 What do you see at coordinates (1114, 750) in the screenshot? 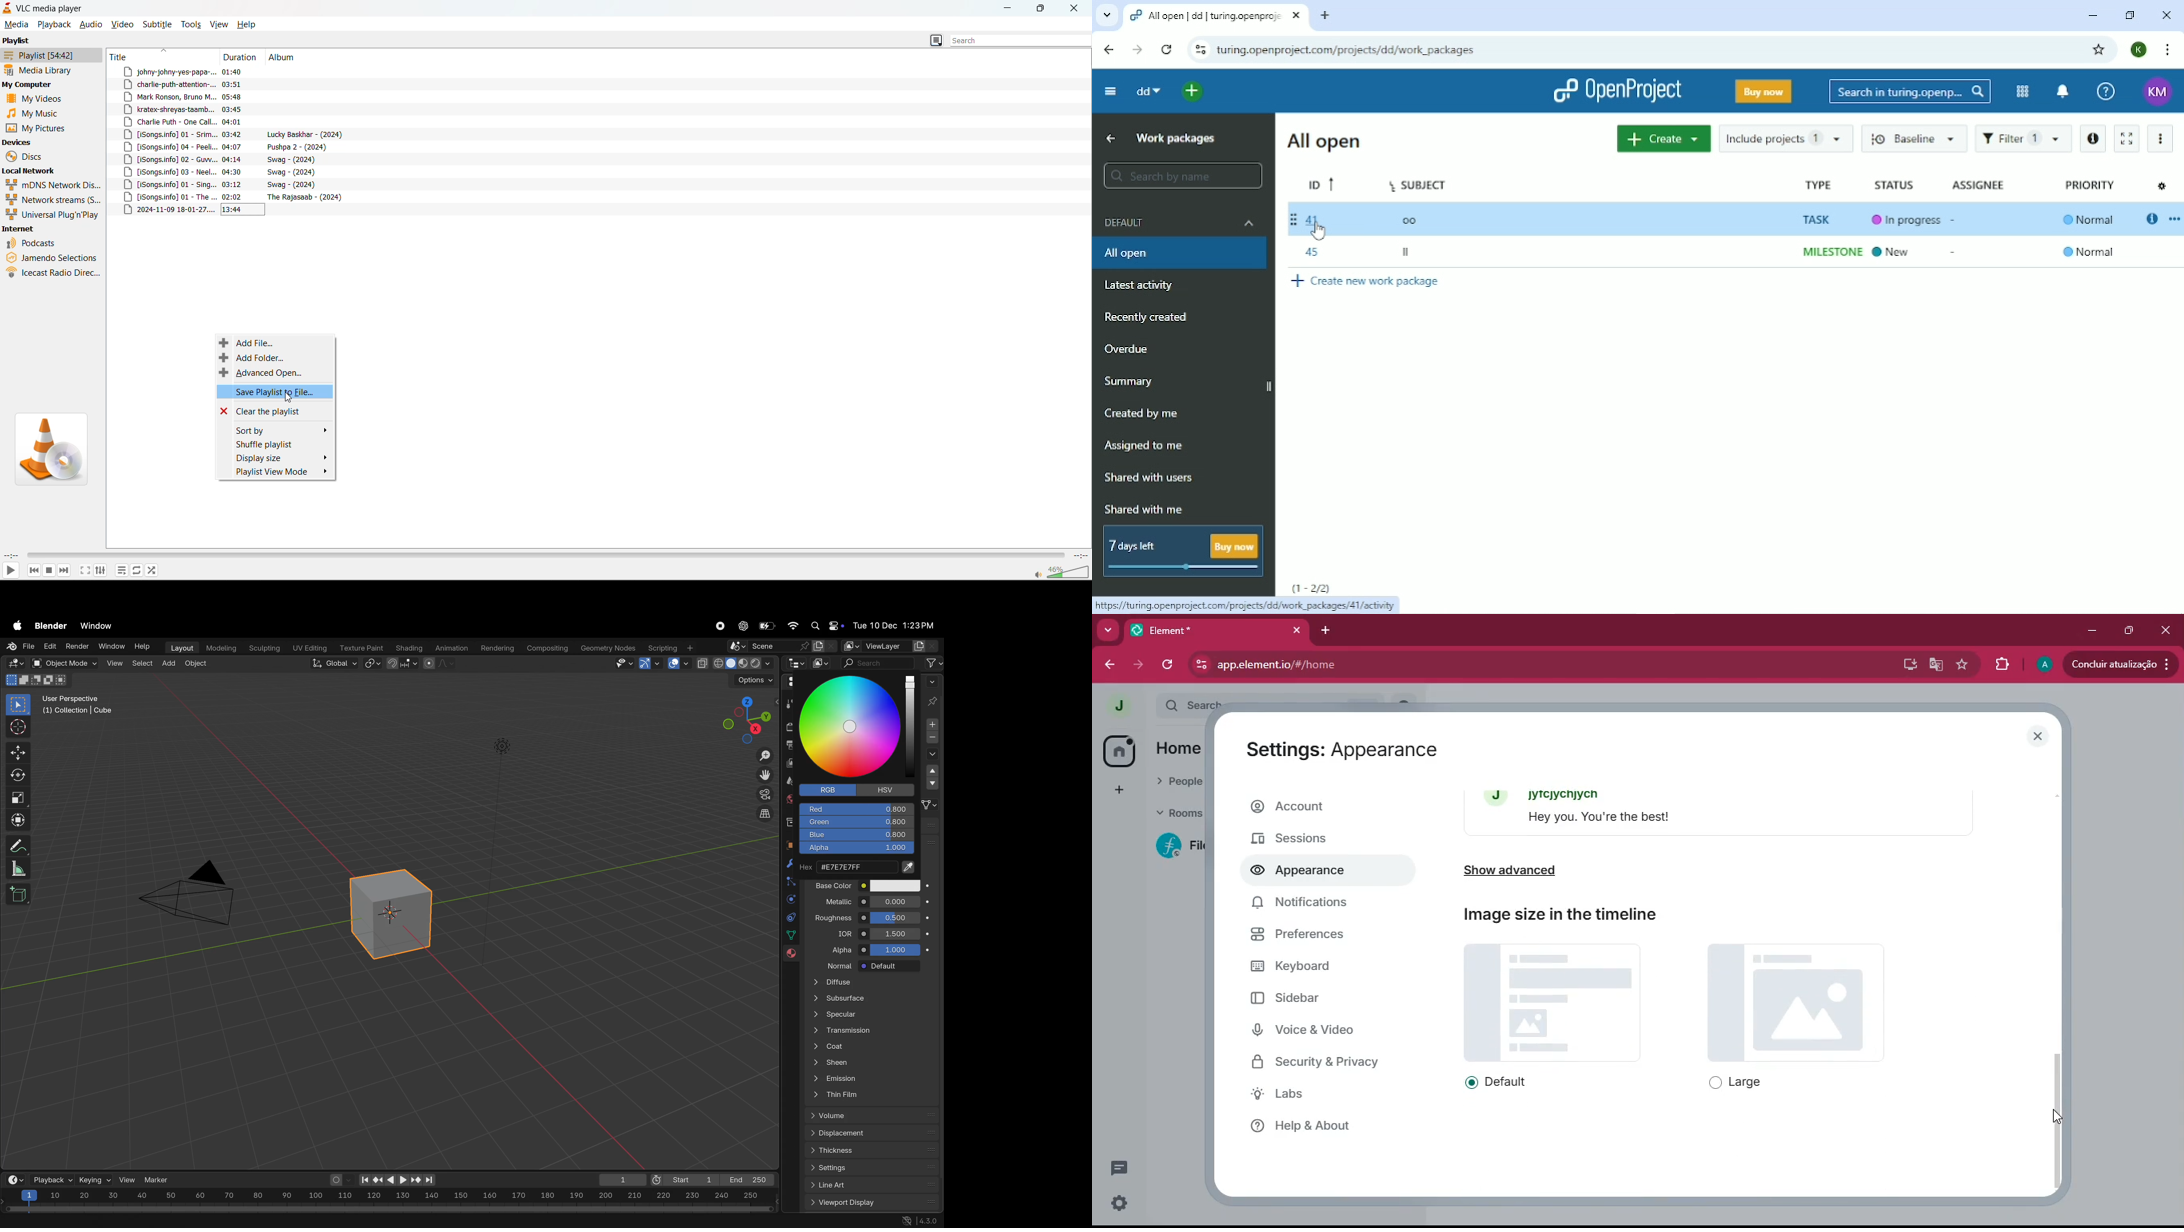
I see `home` at bounding box center [1114, 750].